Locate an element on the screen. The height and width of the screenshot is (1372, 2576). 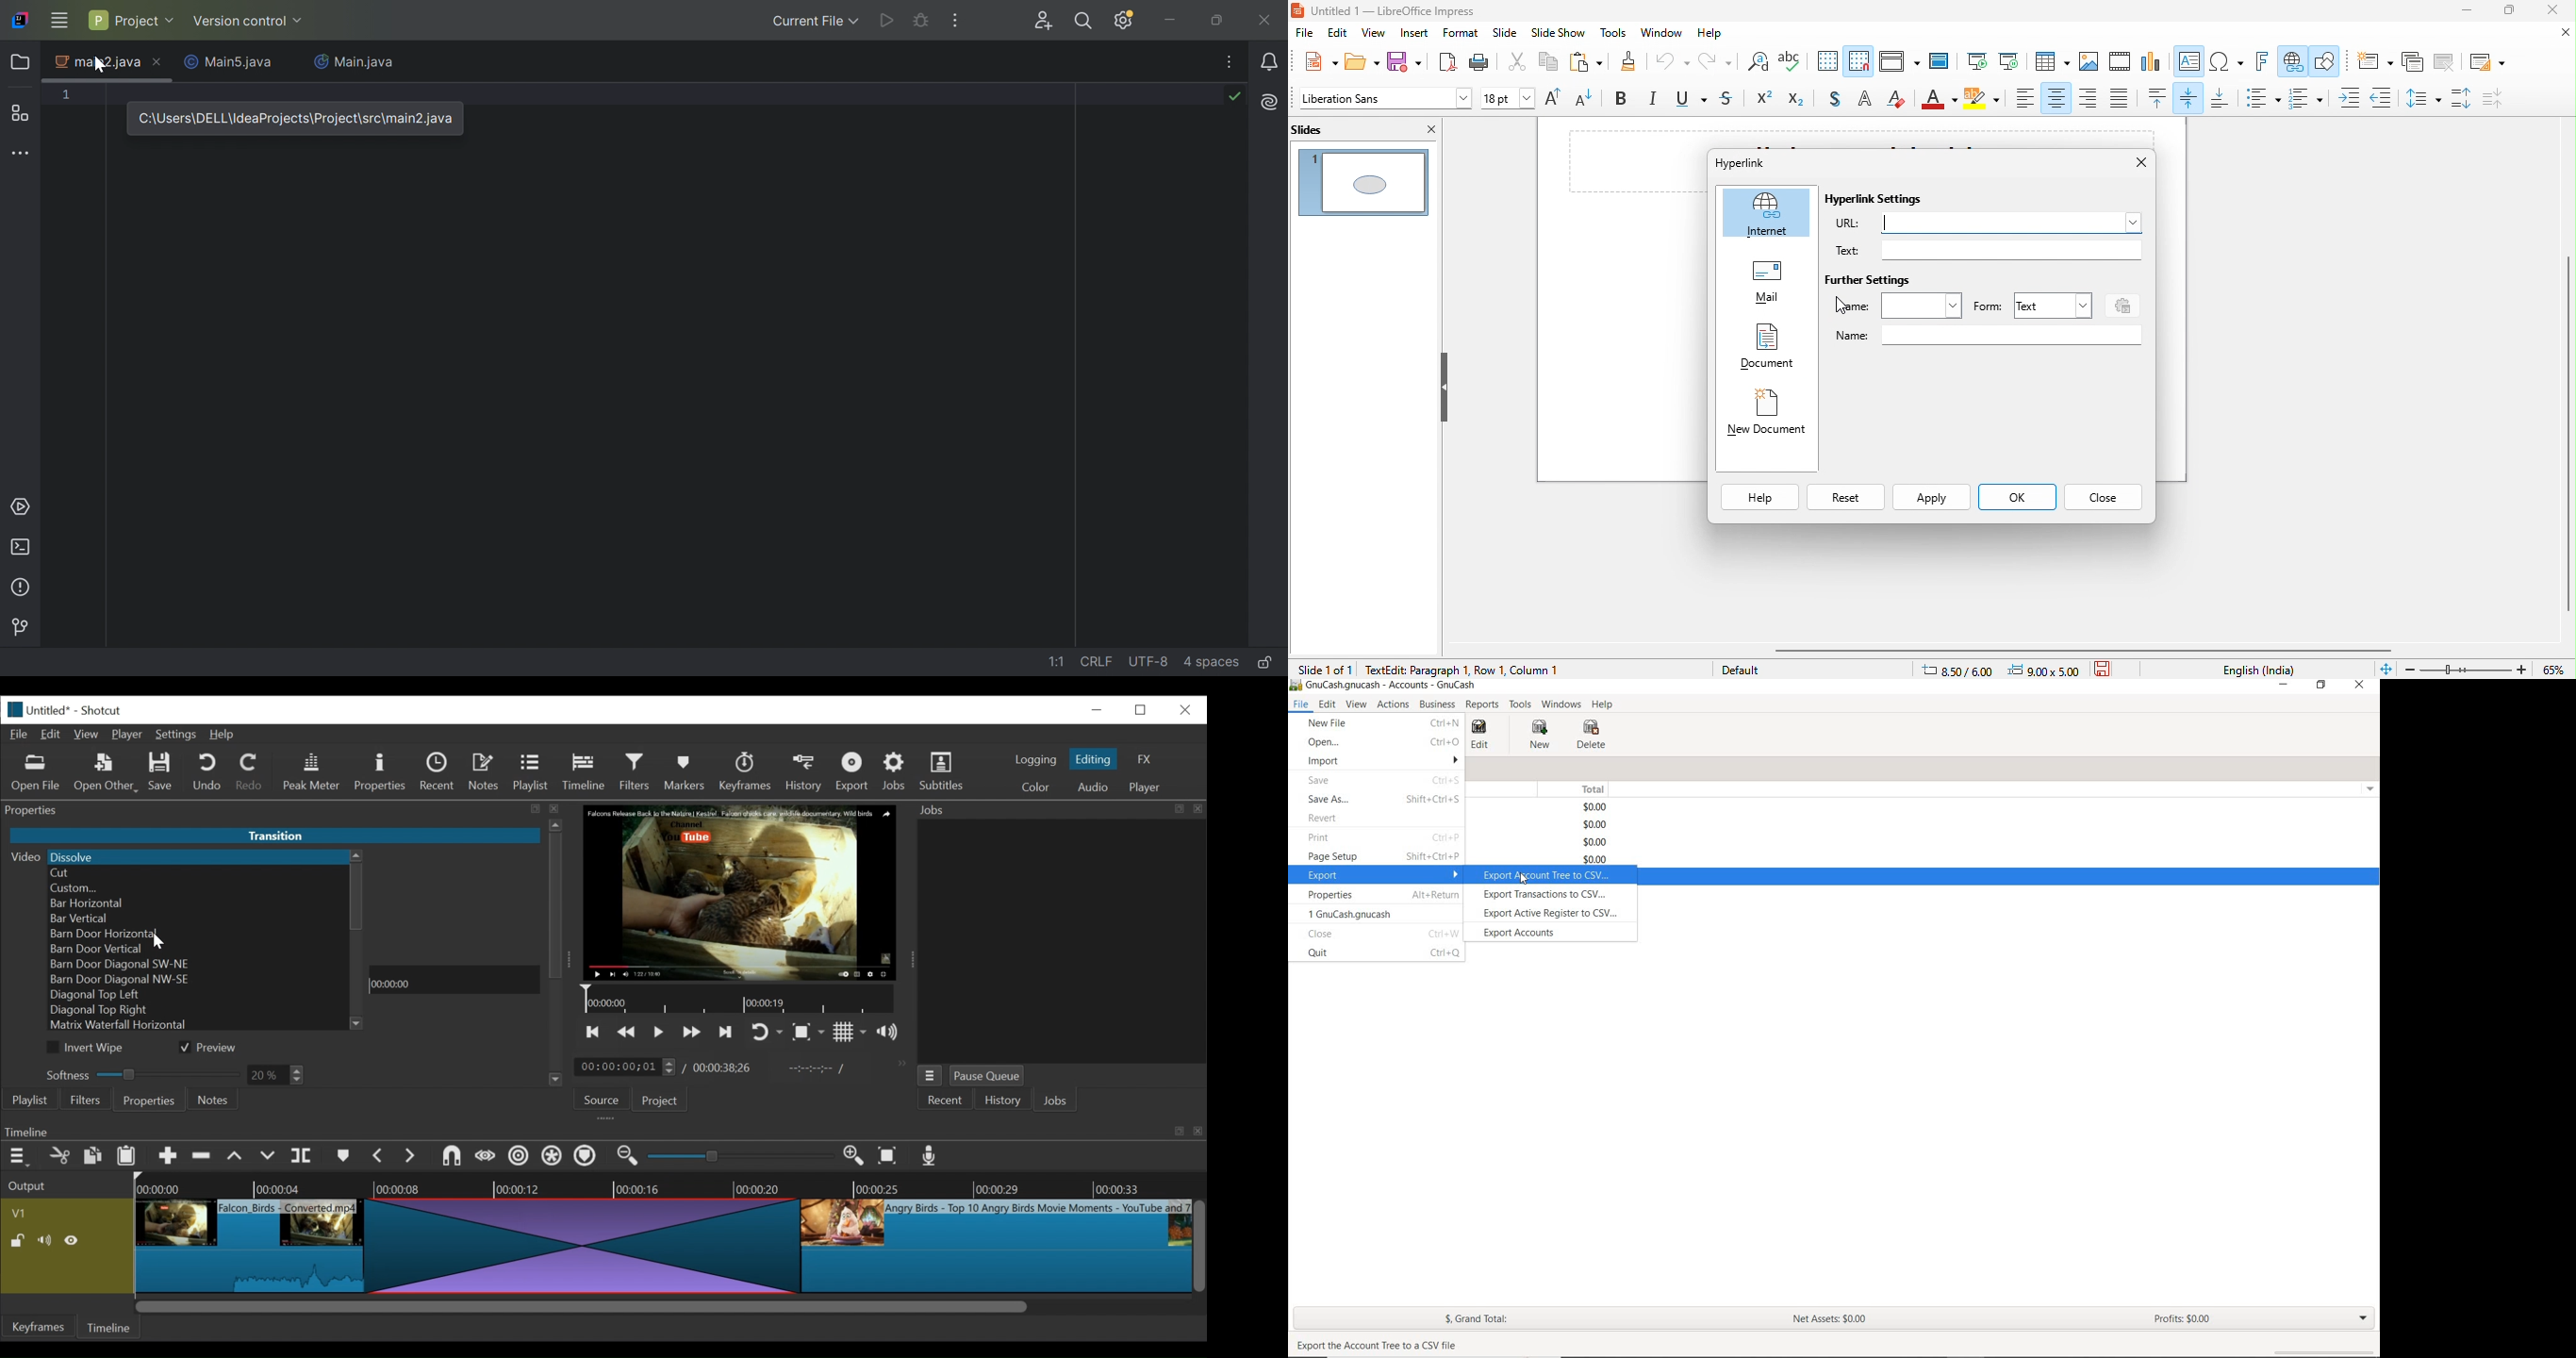
toggle unordered list is located at coordinates (2262, 98).